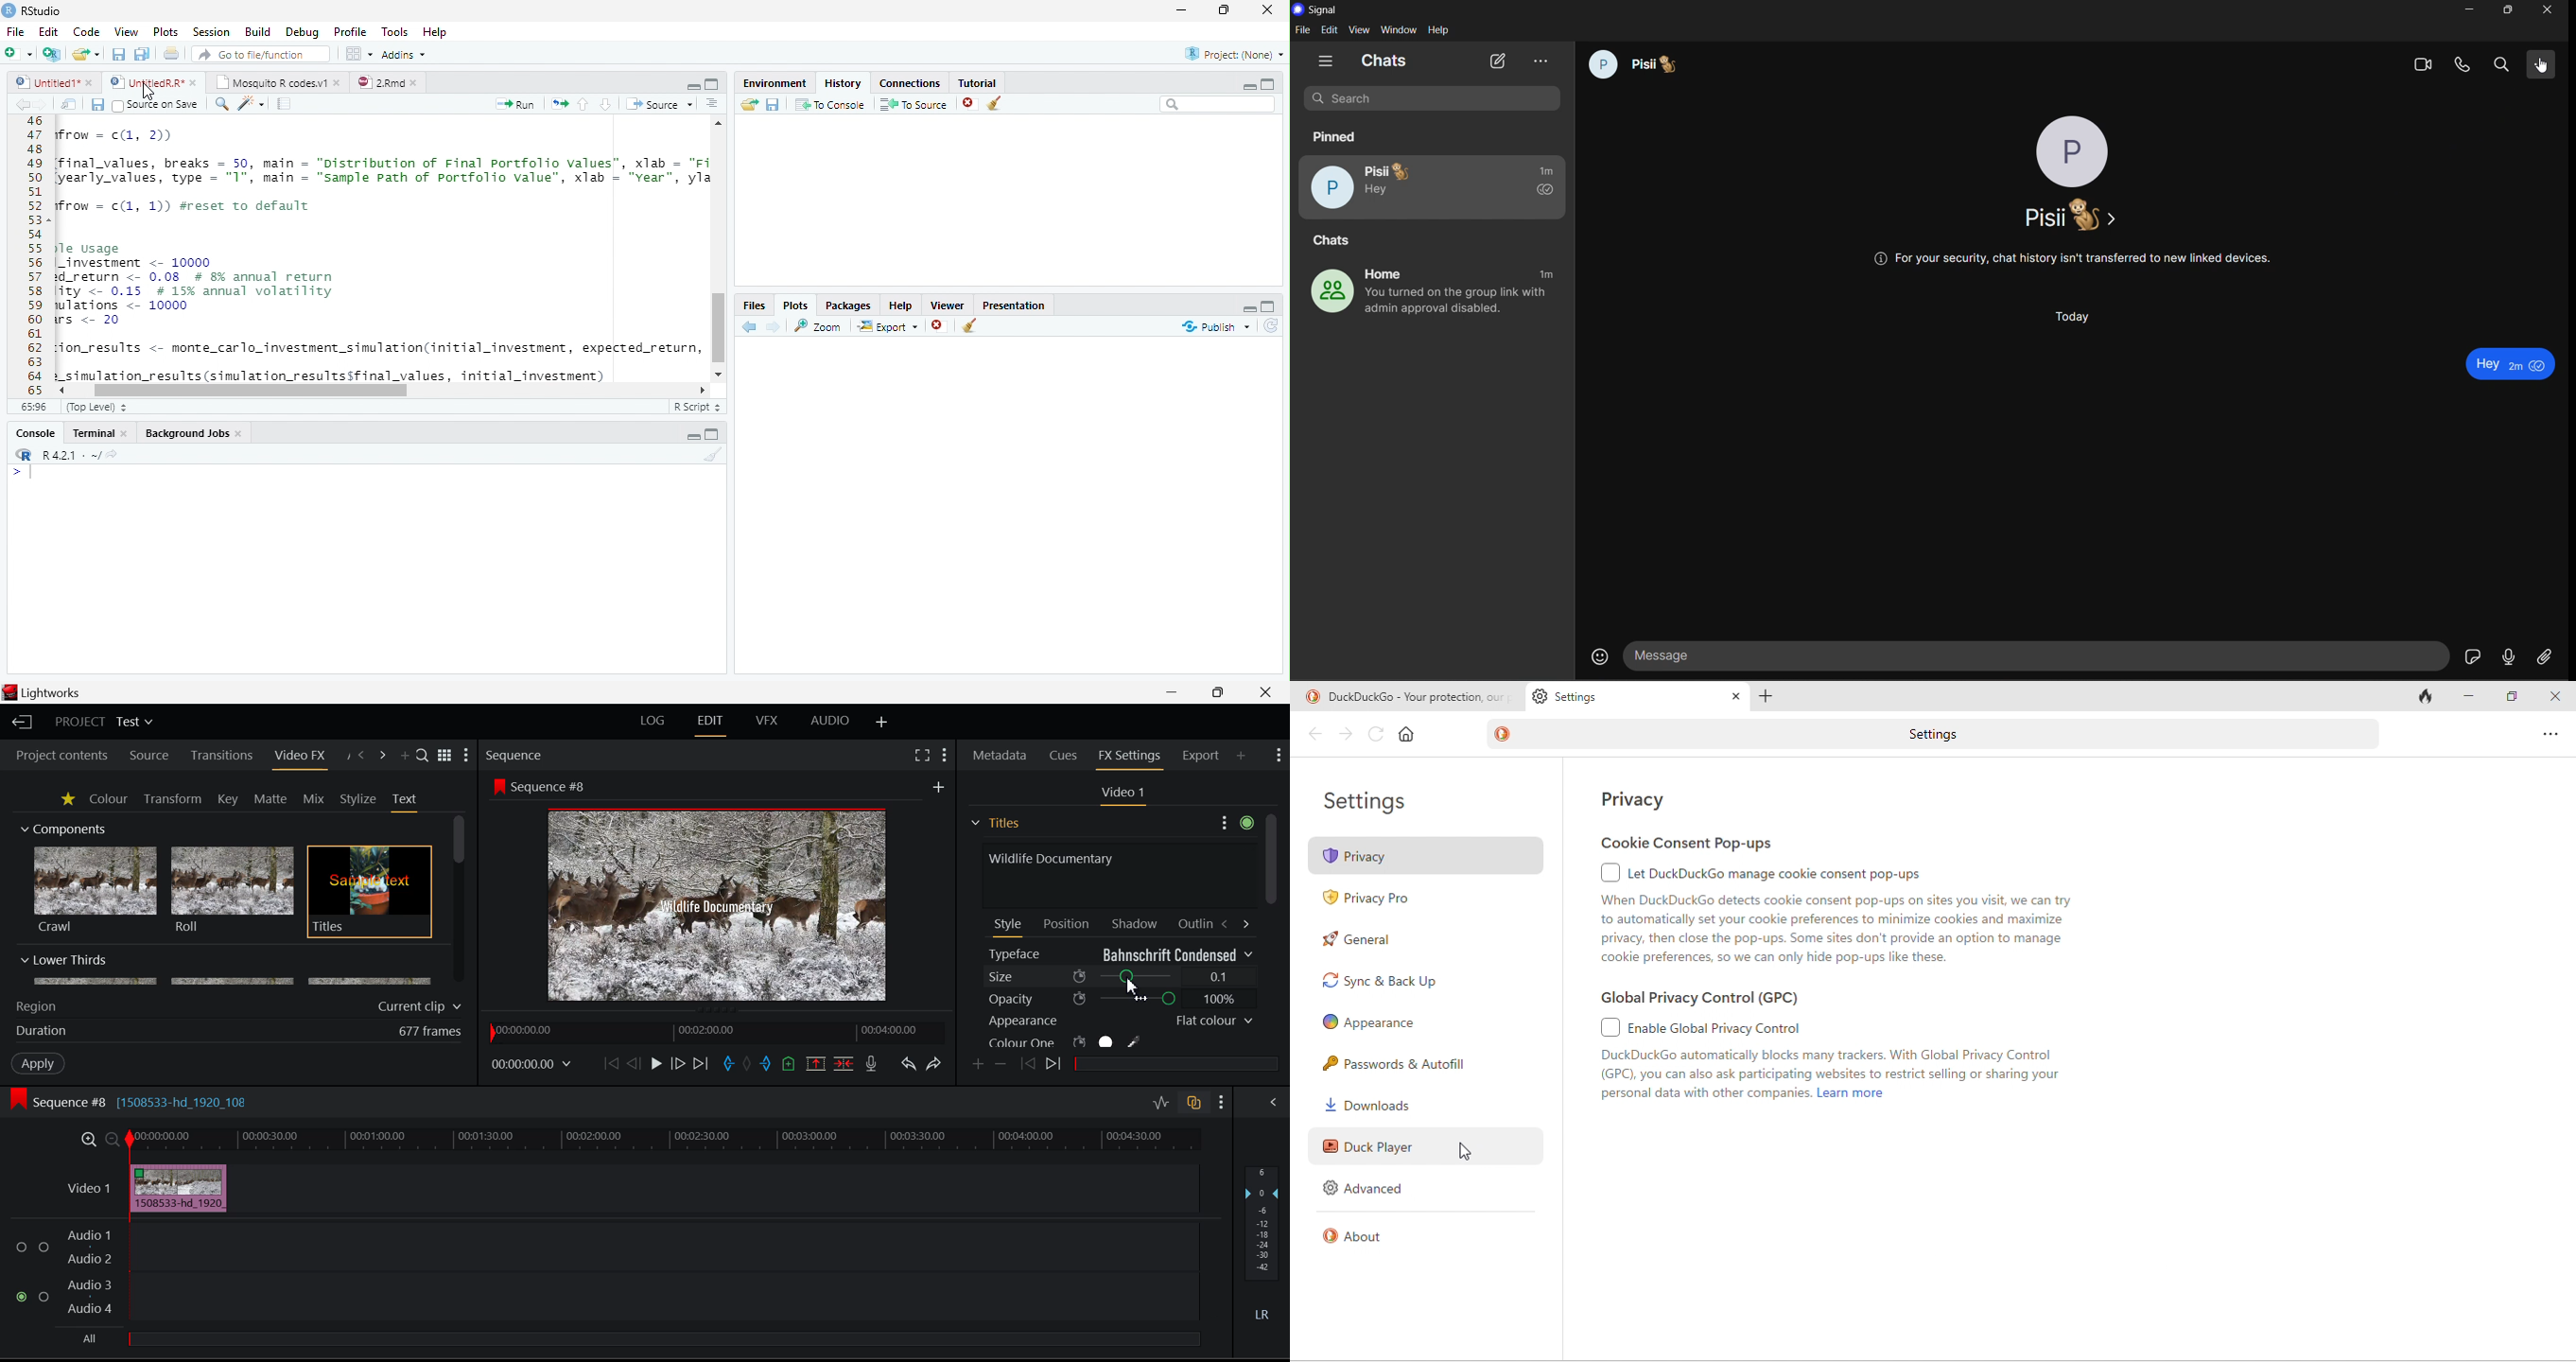  I want to click on Current clip, so click(423, 1007).